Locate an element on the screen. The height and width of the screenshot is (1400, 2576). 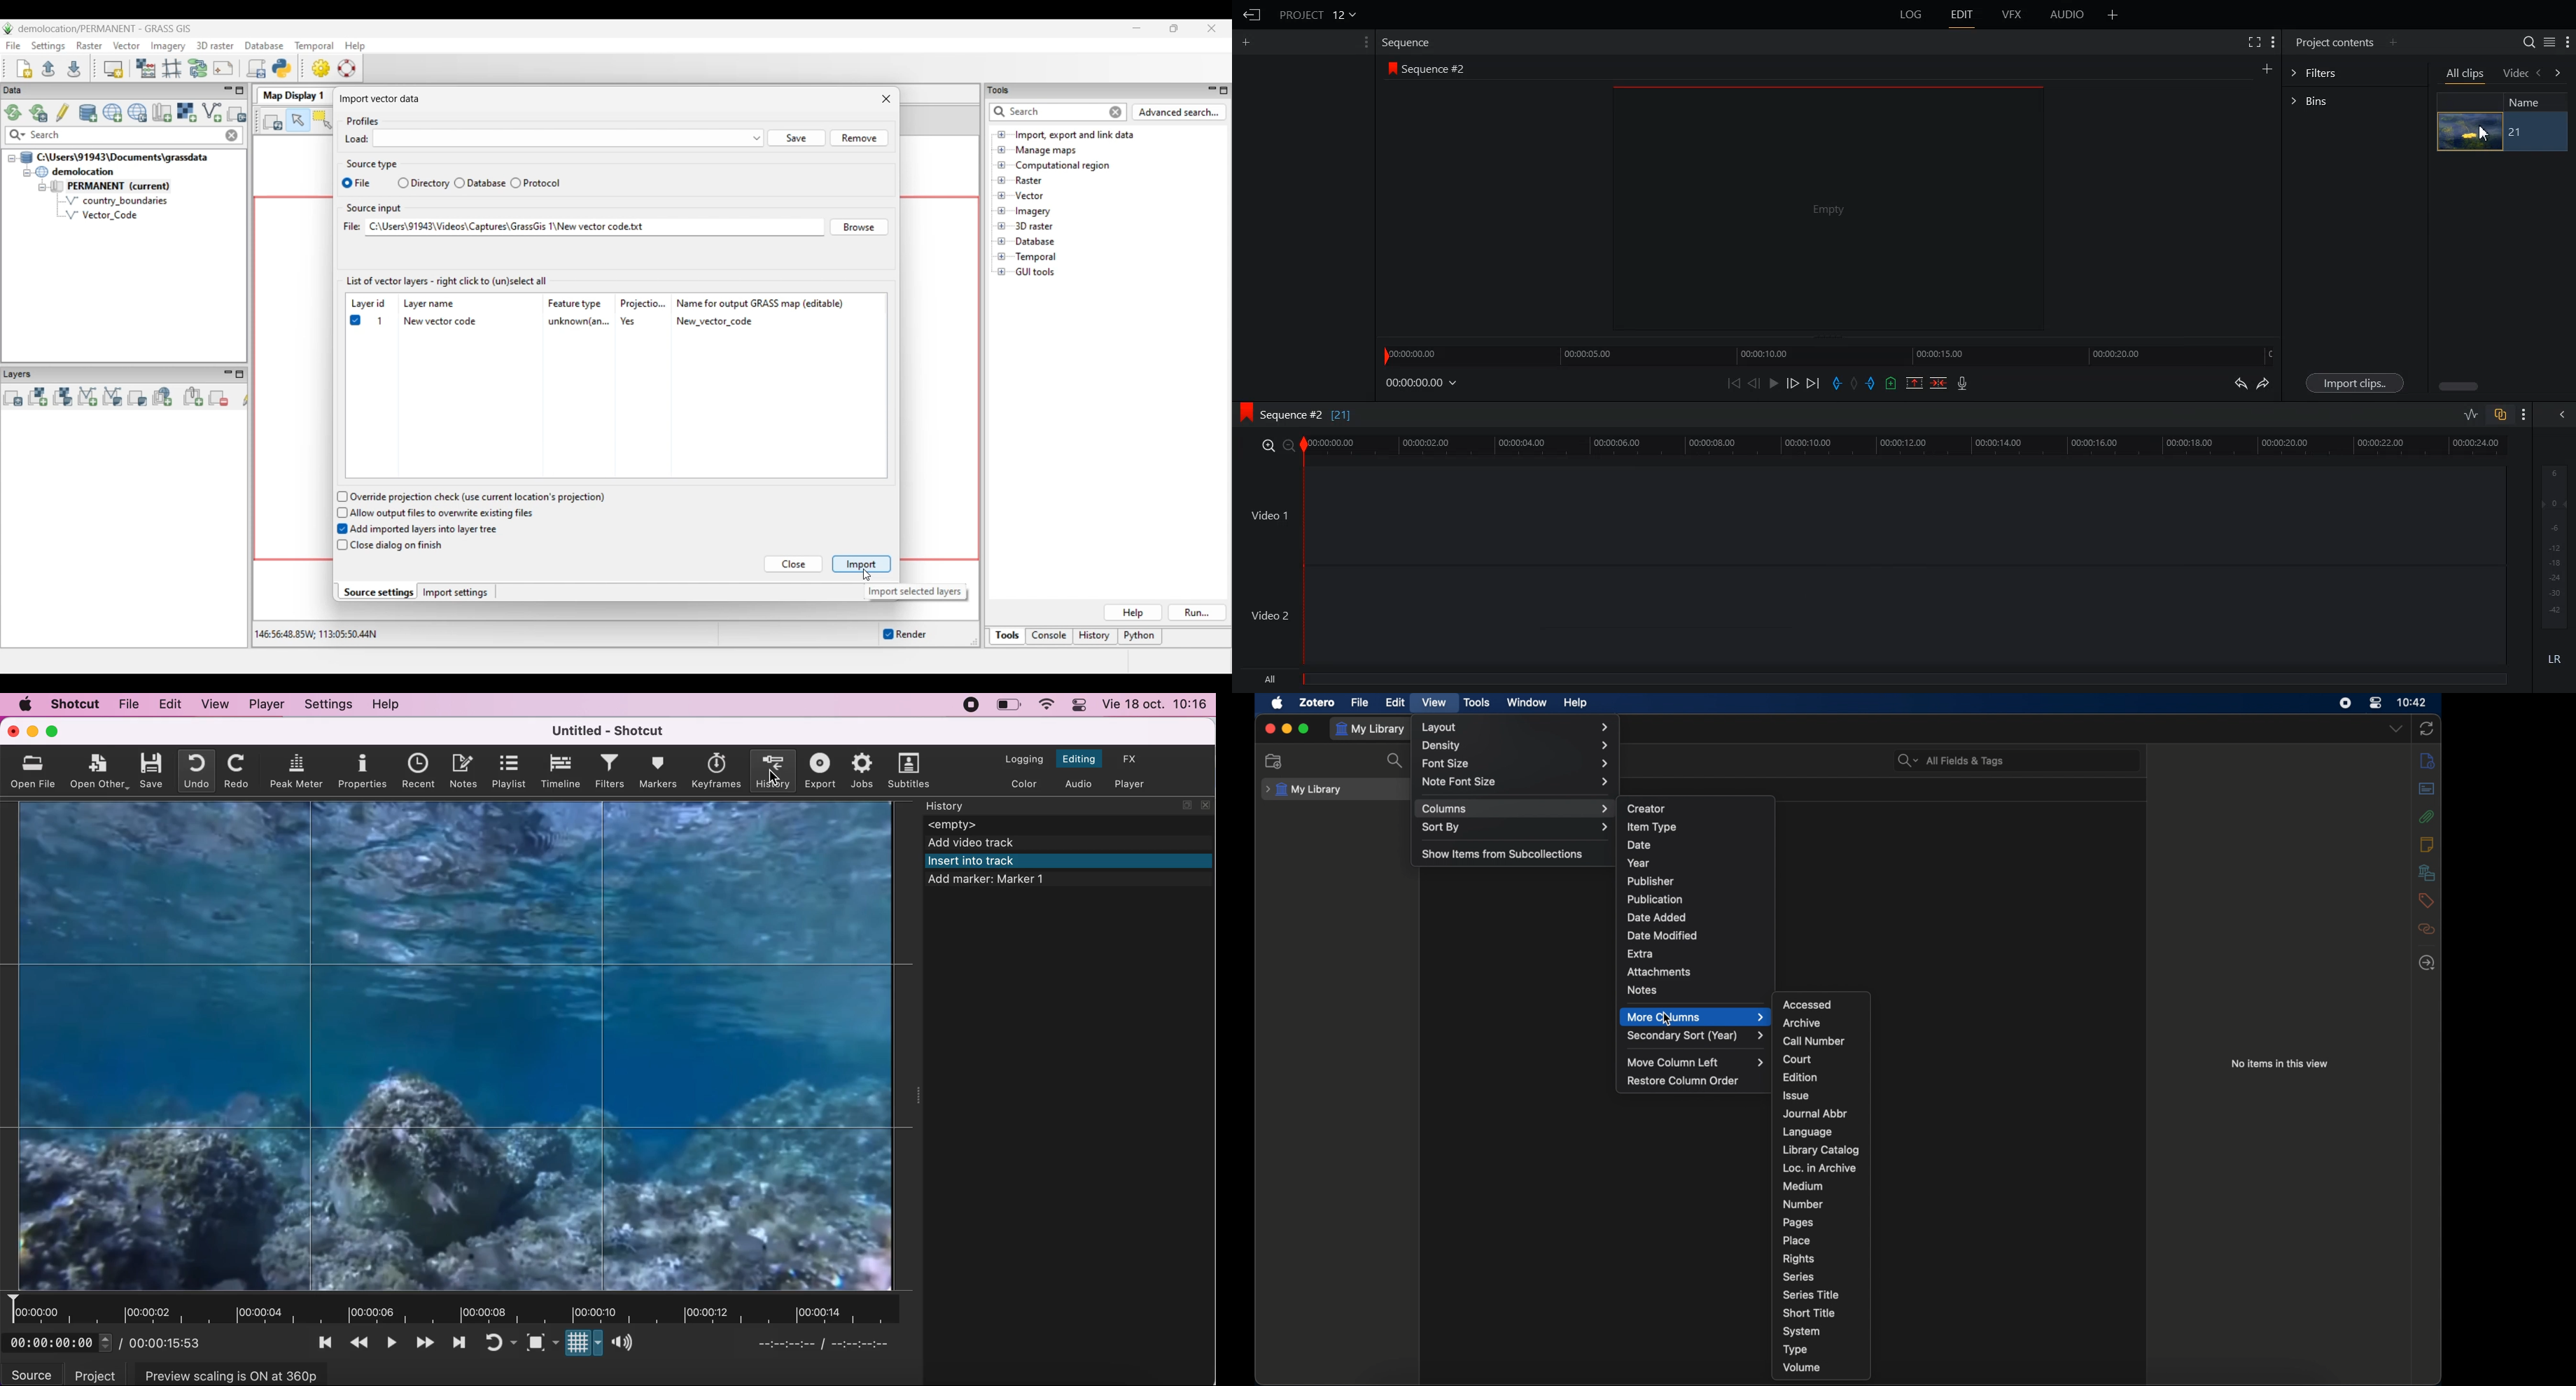
logo is located at coordinates (1390, 69).